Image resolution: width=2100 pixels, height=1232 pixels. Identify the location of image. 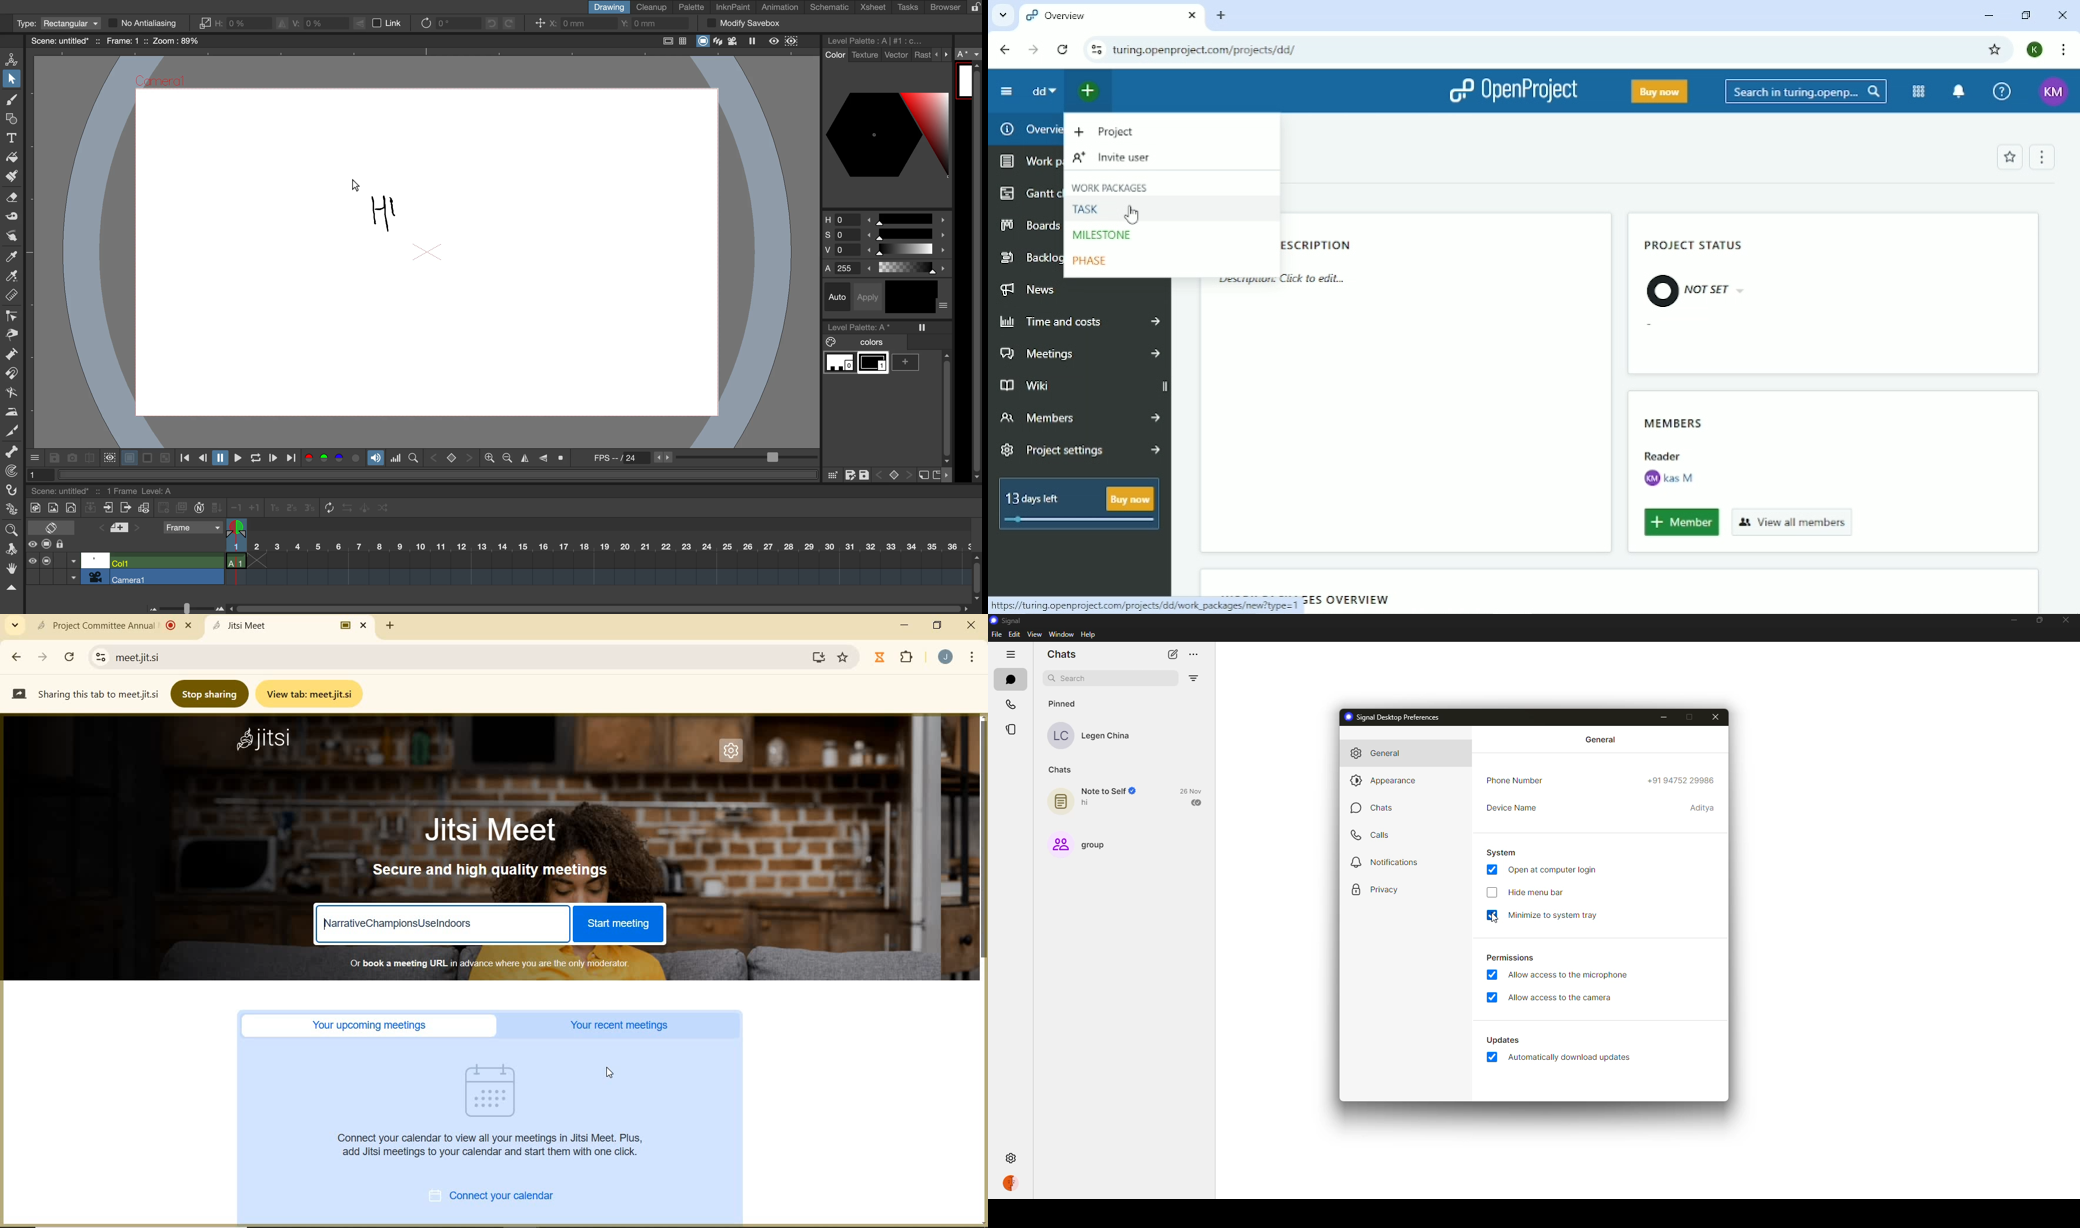
(496, 1090).